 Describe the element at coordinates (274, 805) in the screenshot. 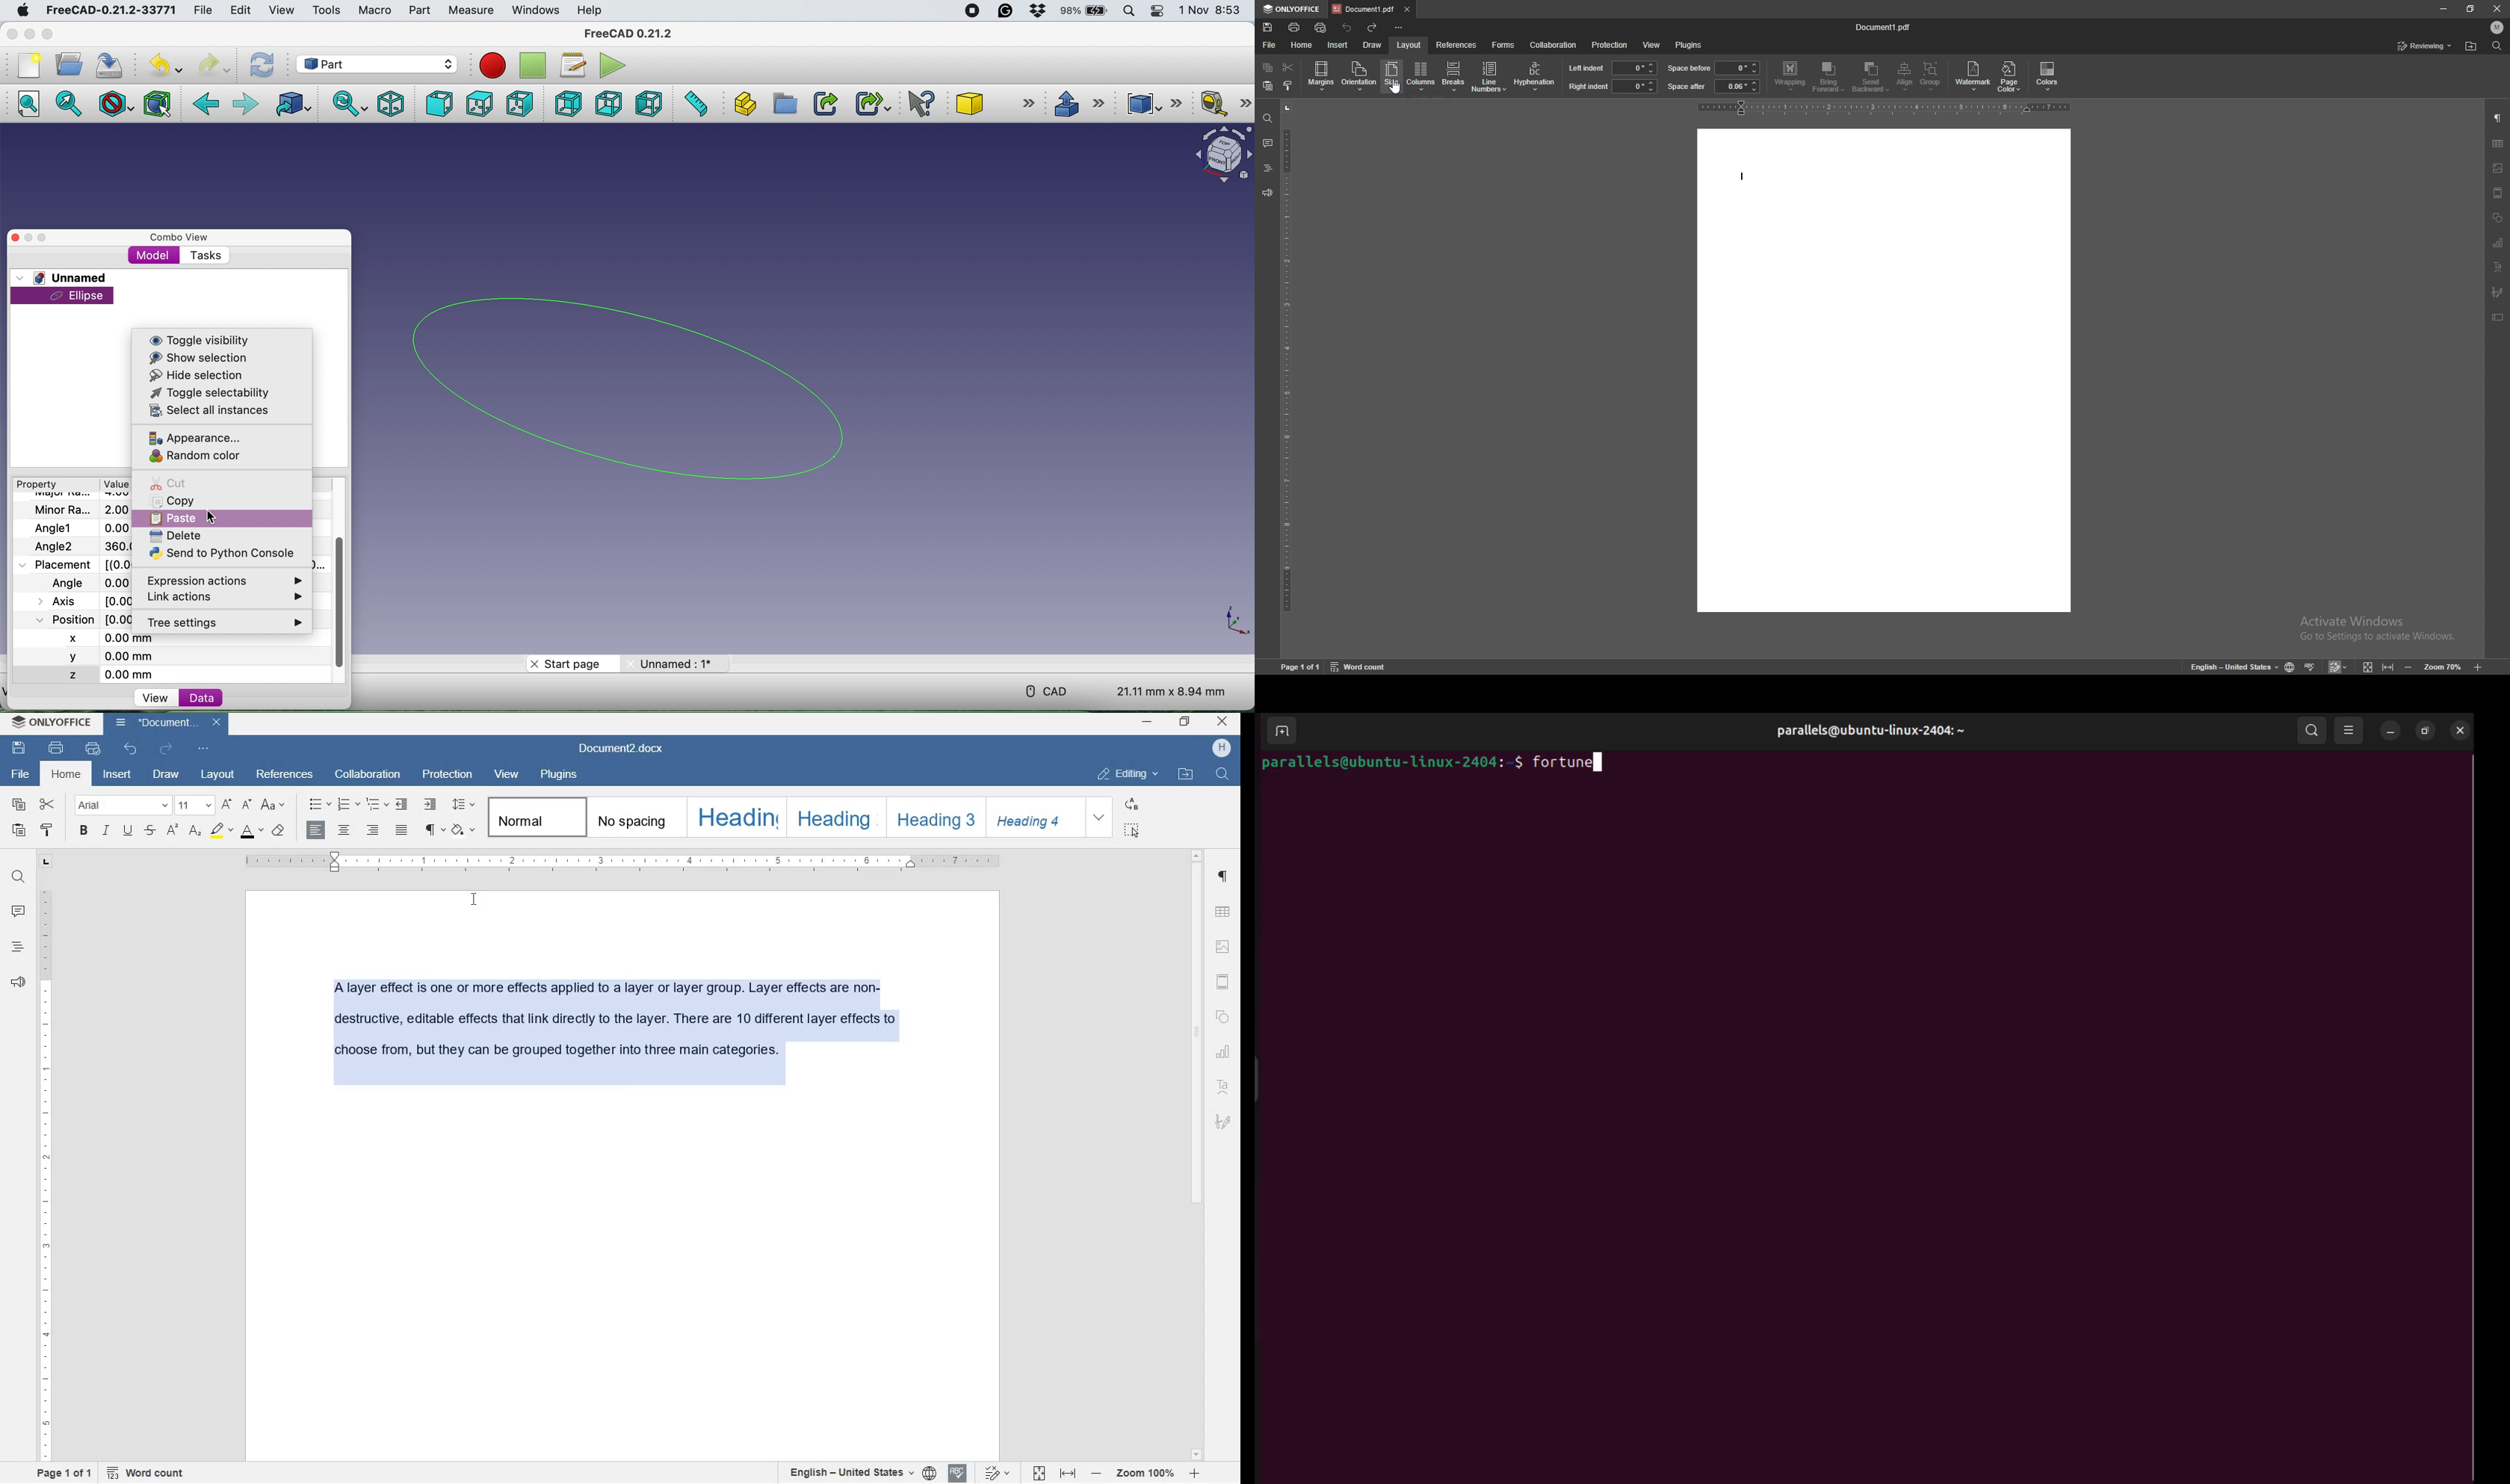

I see `change case` at that location.